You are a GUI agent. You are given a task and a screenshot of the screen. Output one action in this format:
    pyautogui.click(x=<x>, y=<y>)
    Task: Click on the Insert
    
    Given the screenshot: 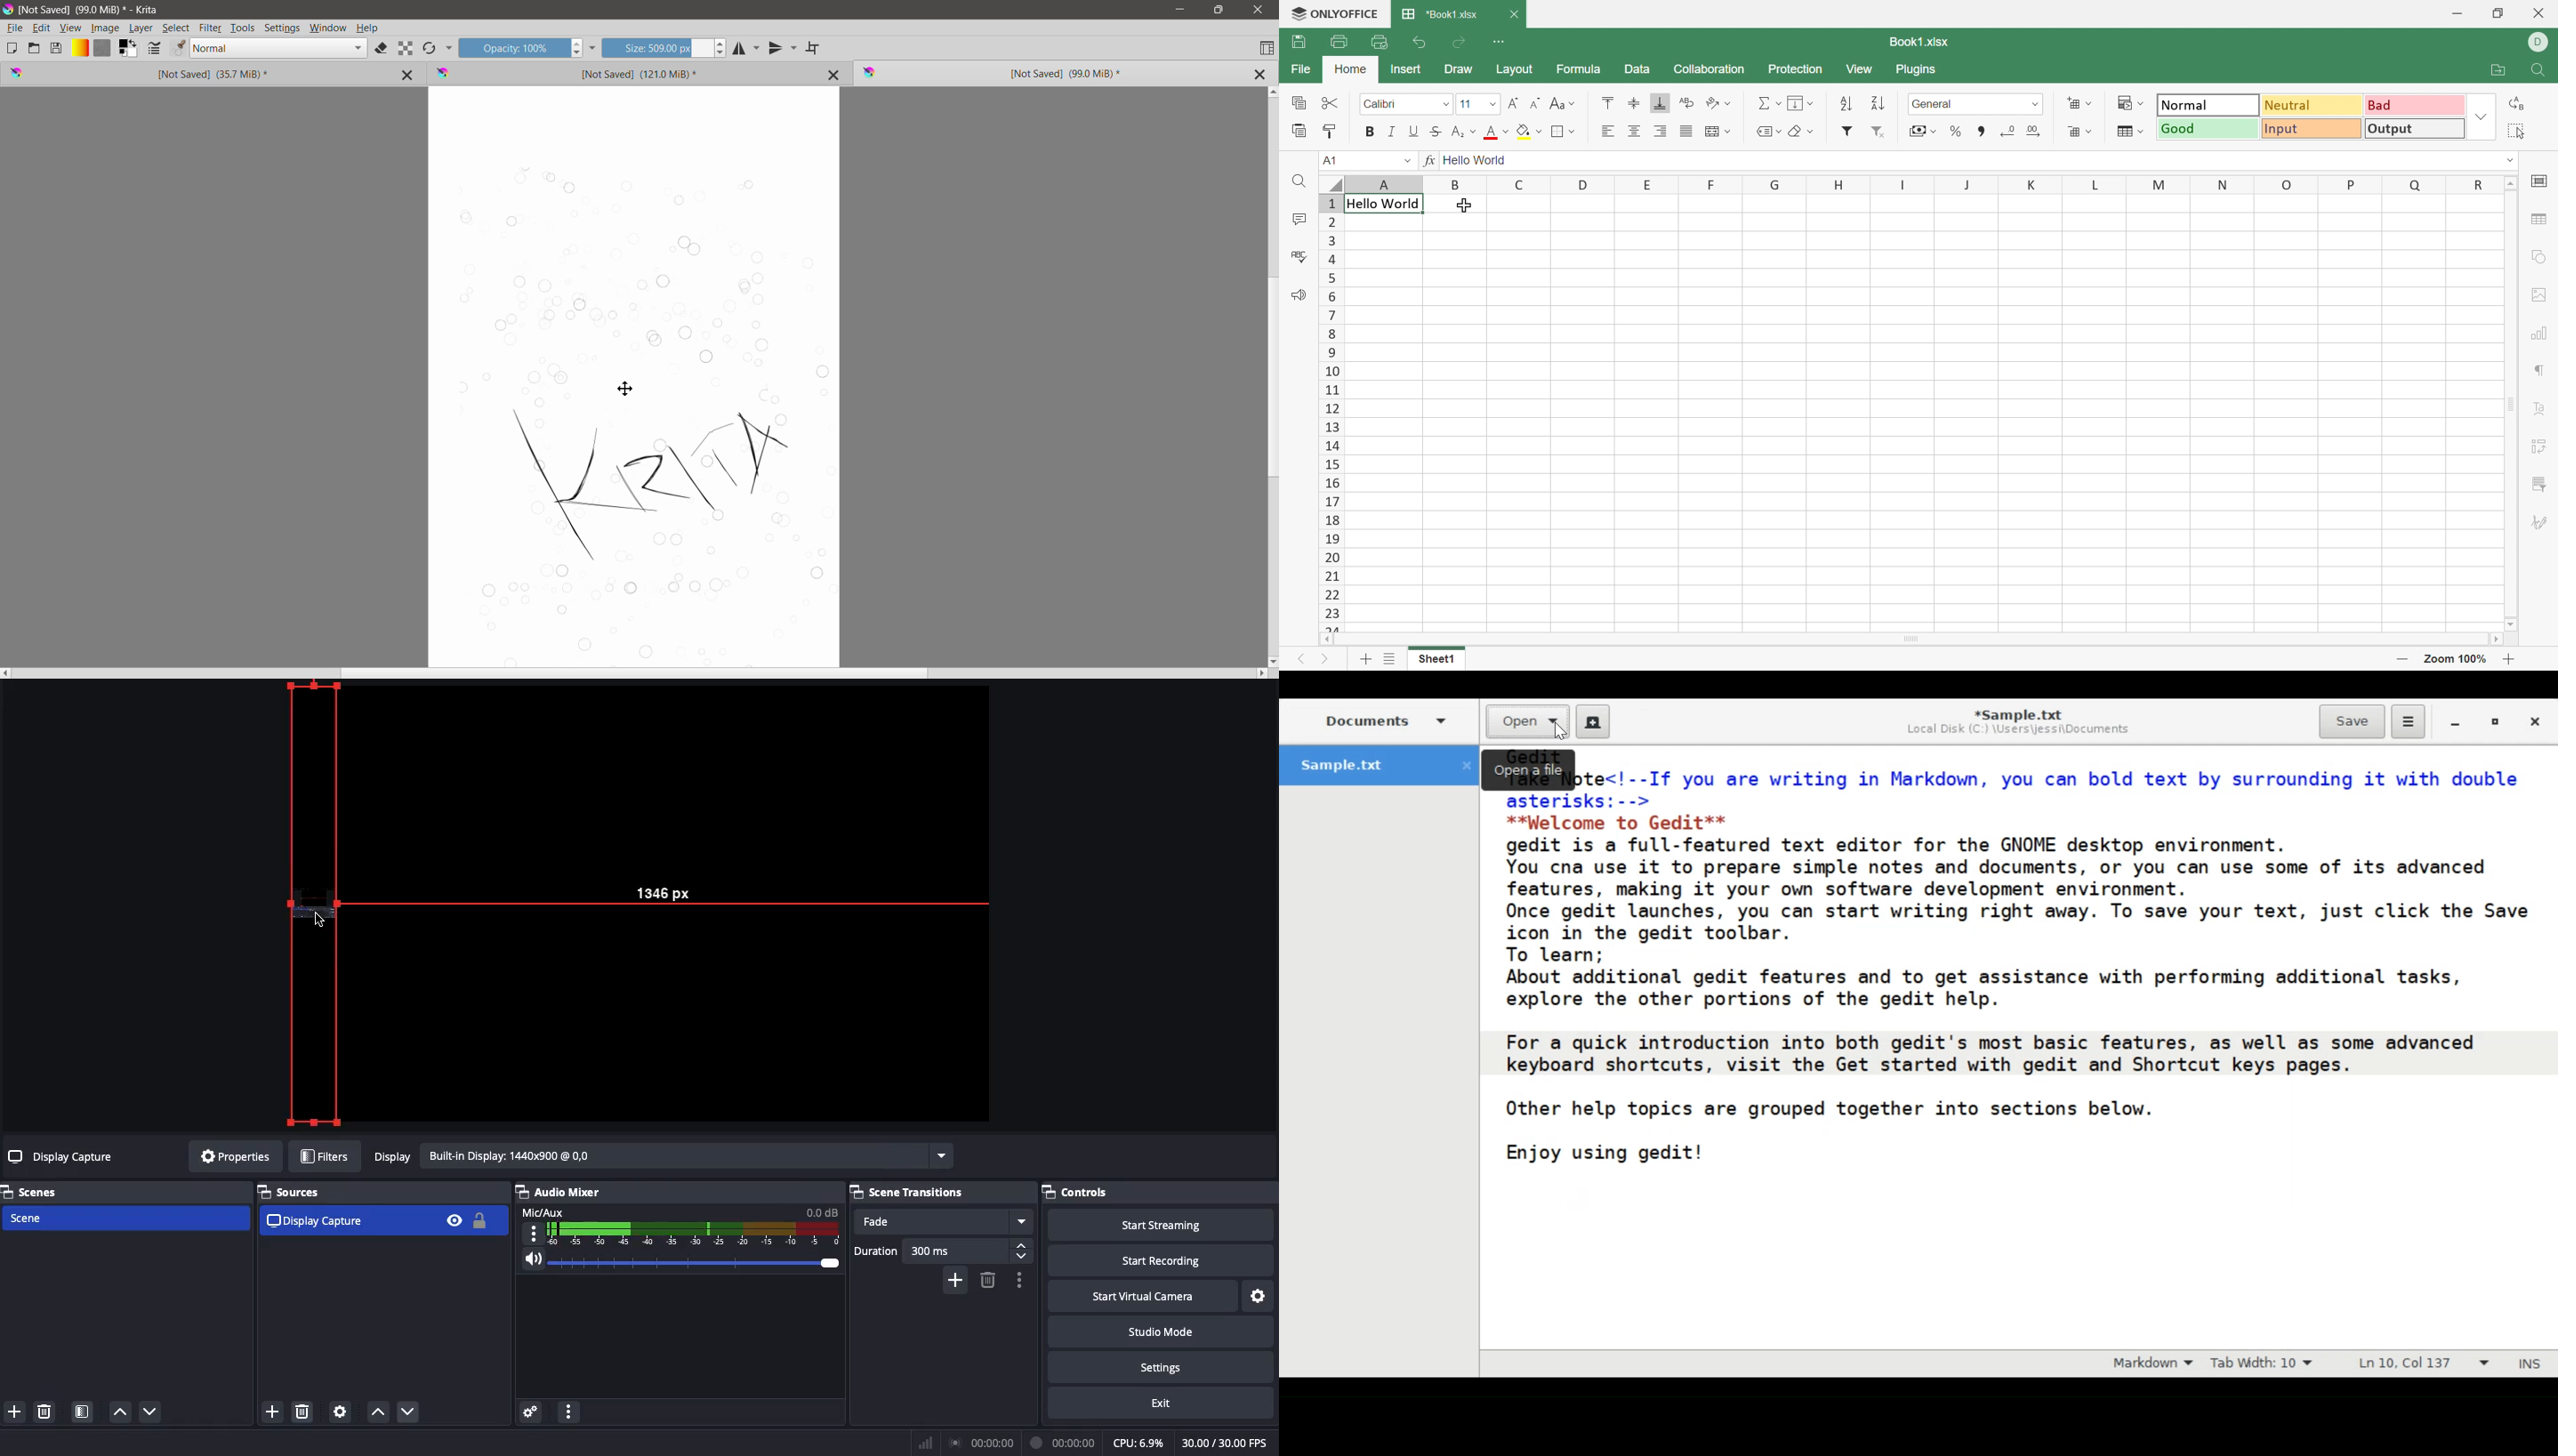 What is the action you would take?
    pyautogui.click(x=1406, y=69)
    